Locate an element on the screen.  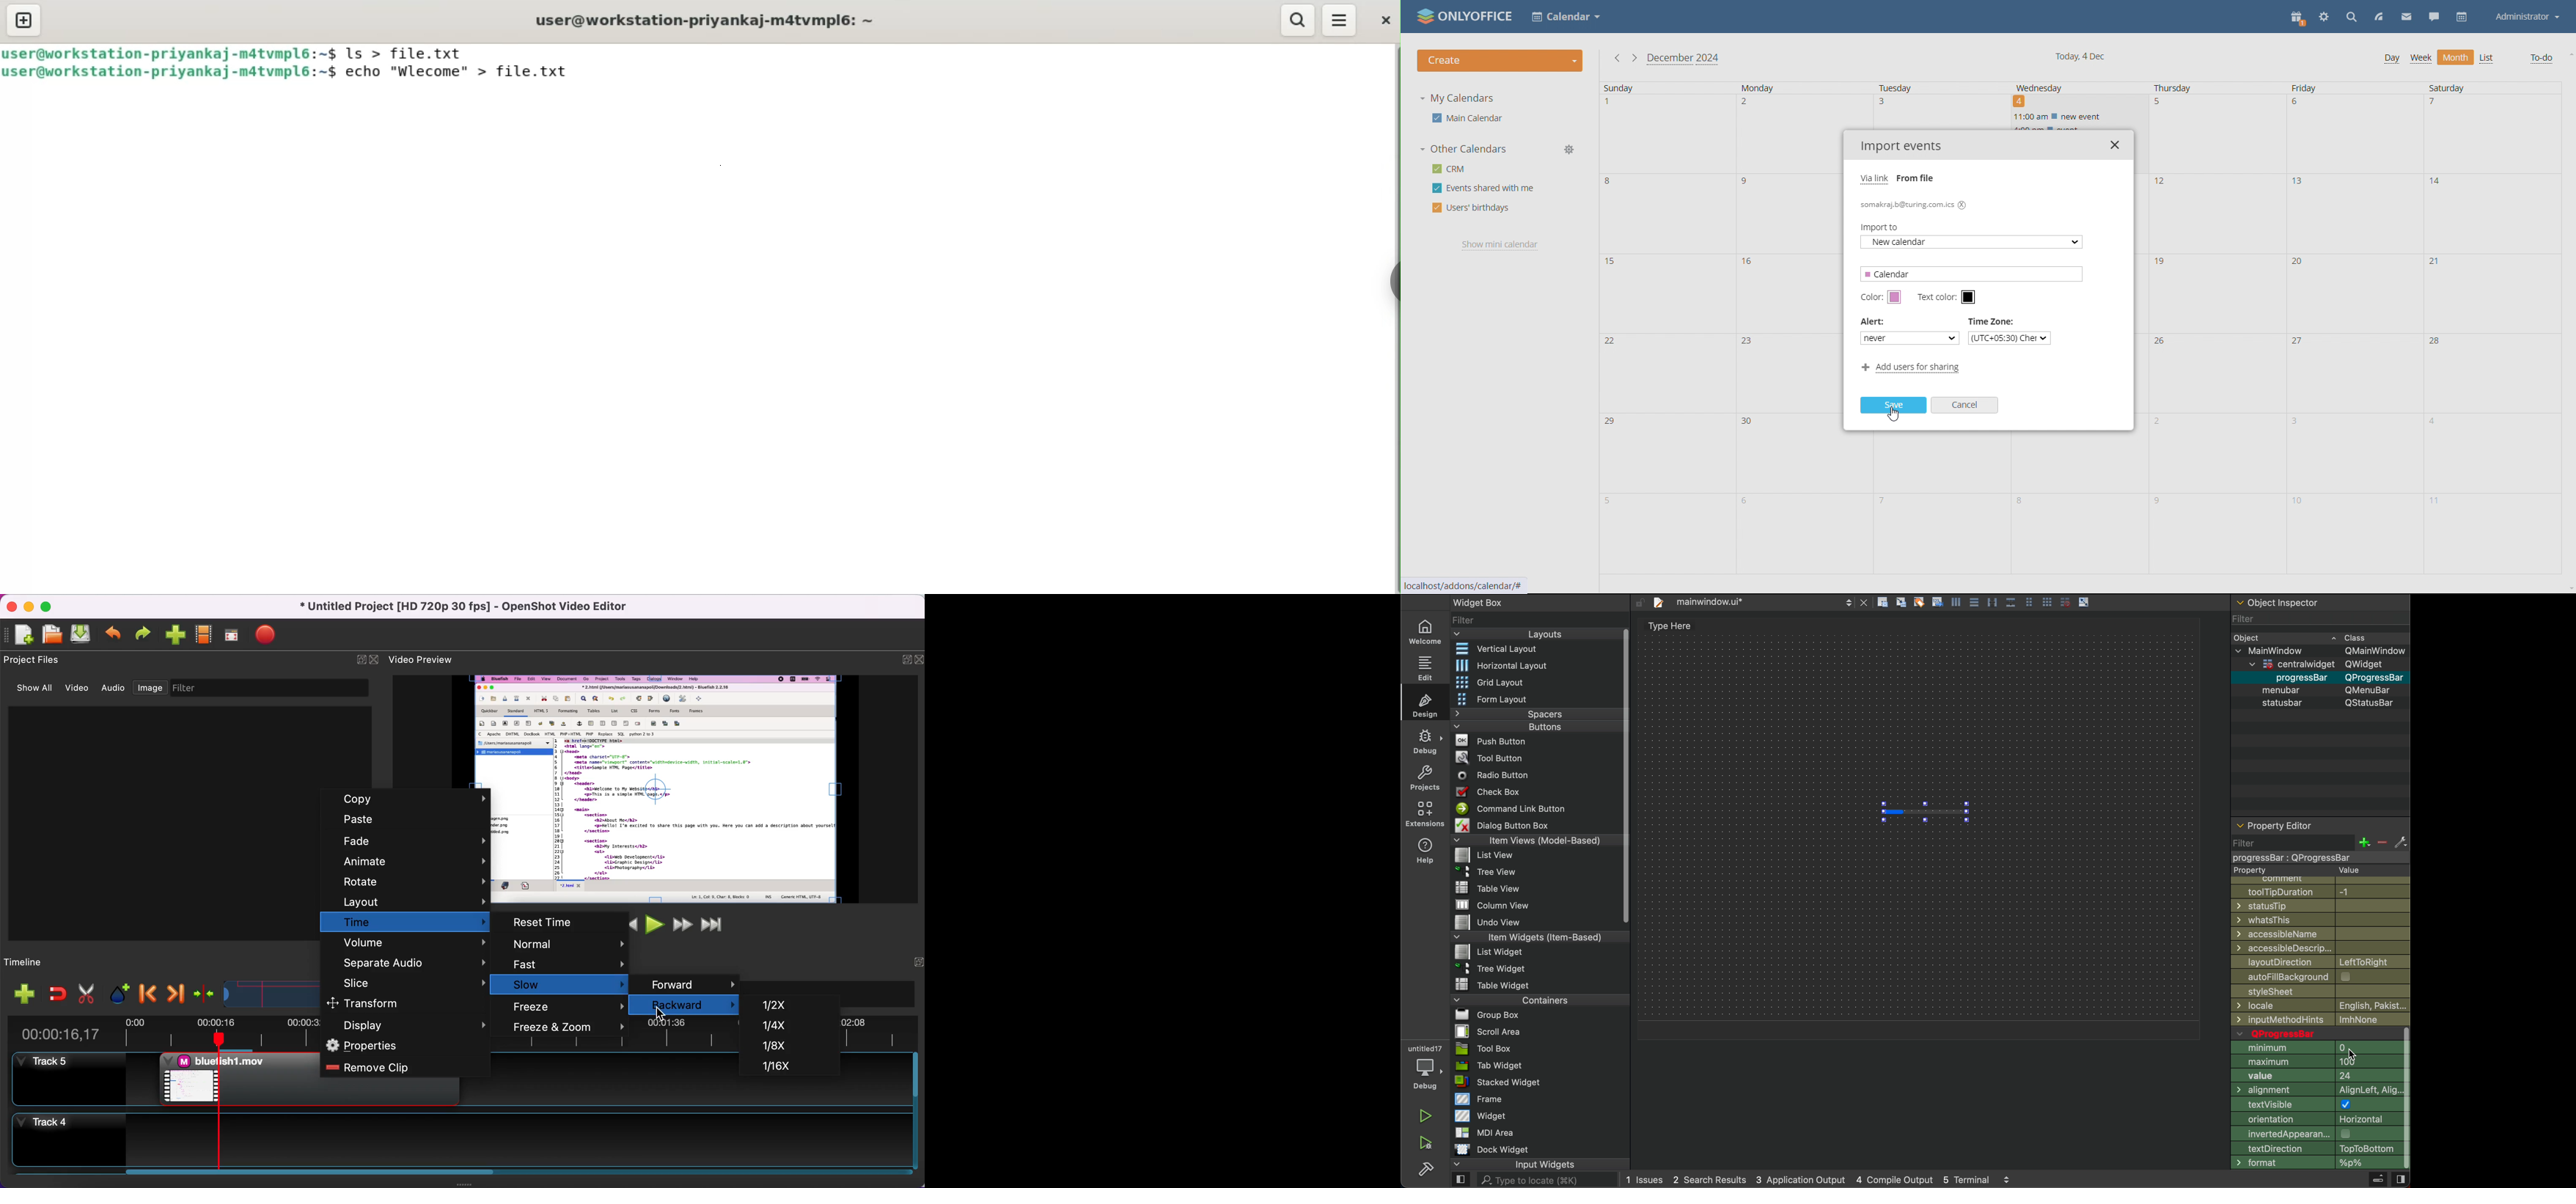
save is located at coordinates (1893, 406).